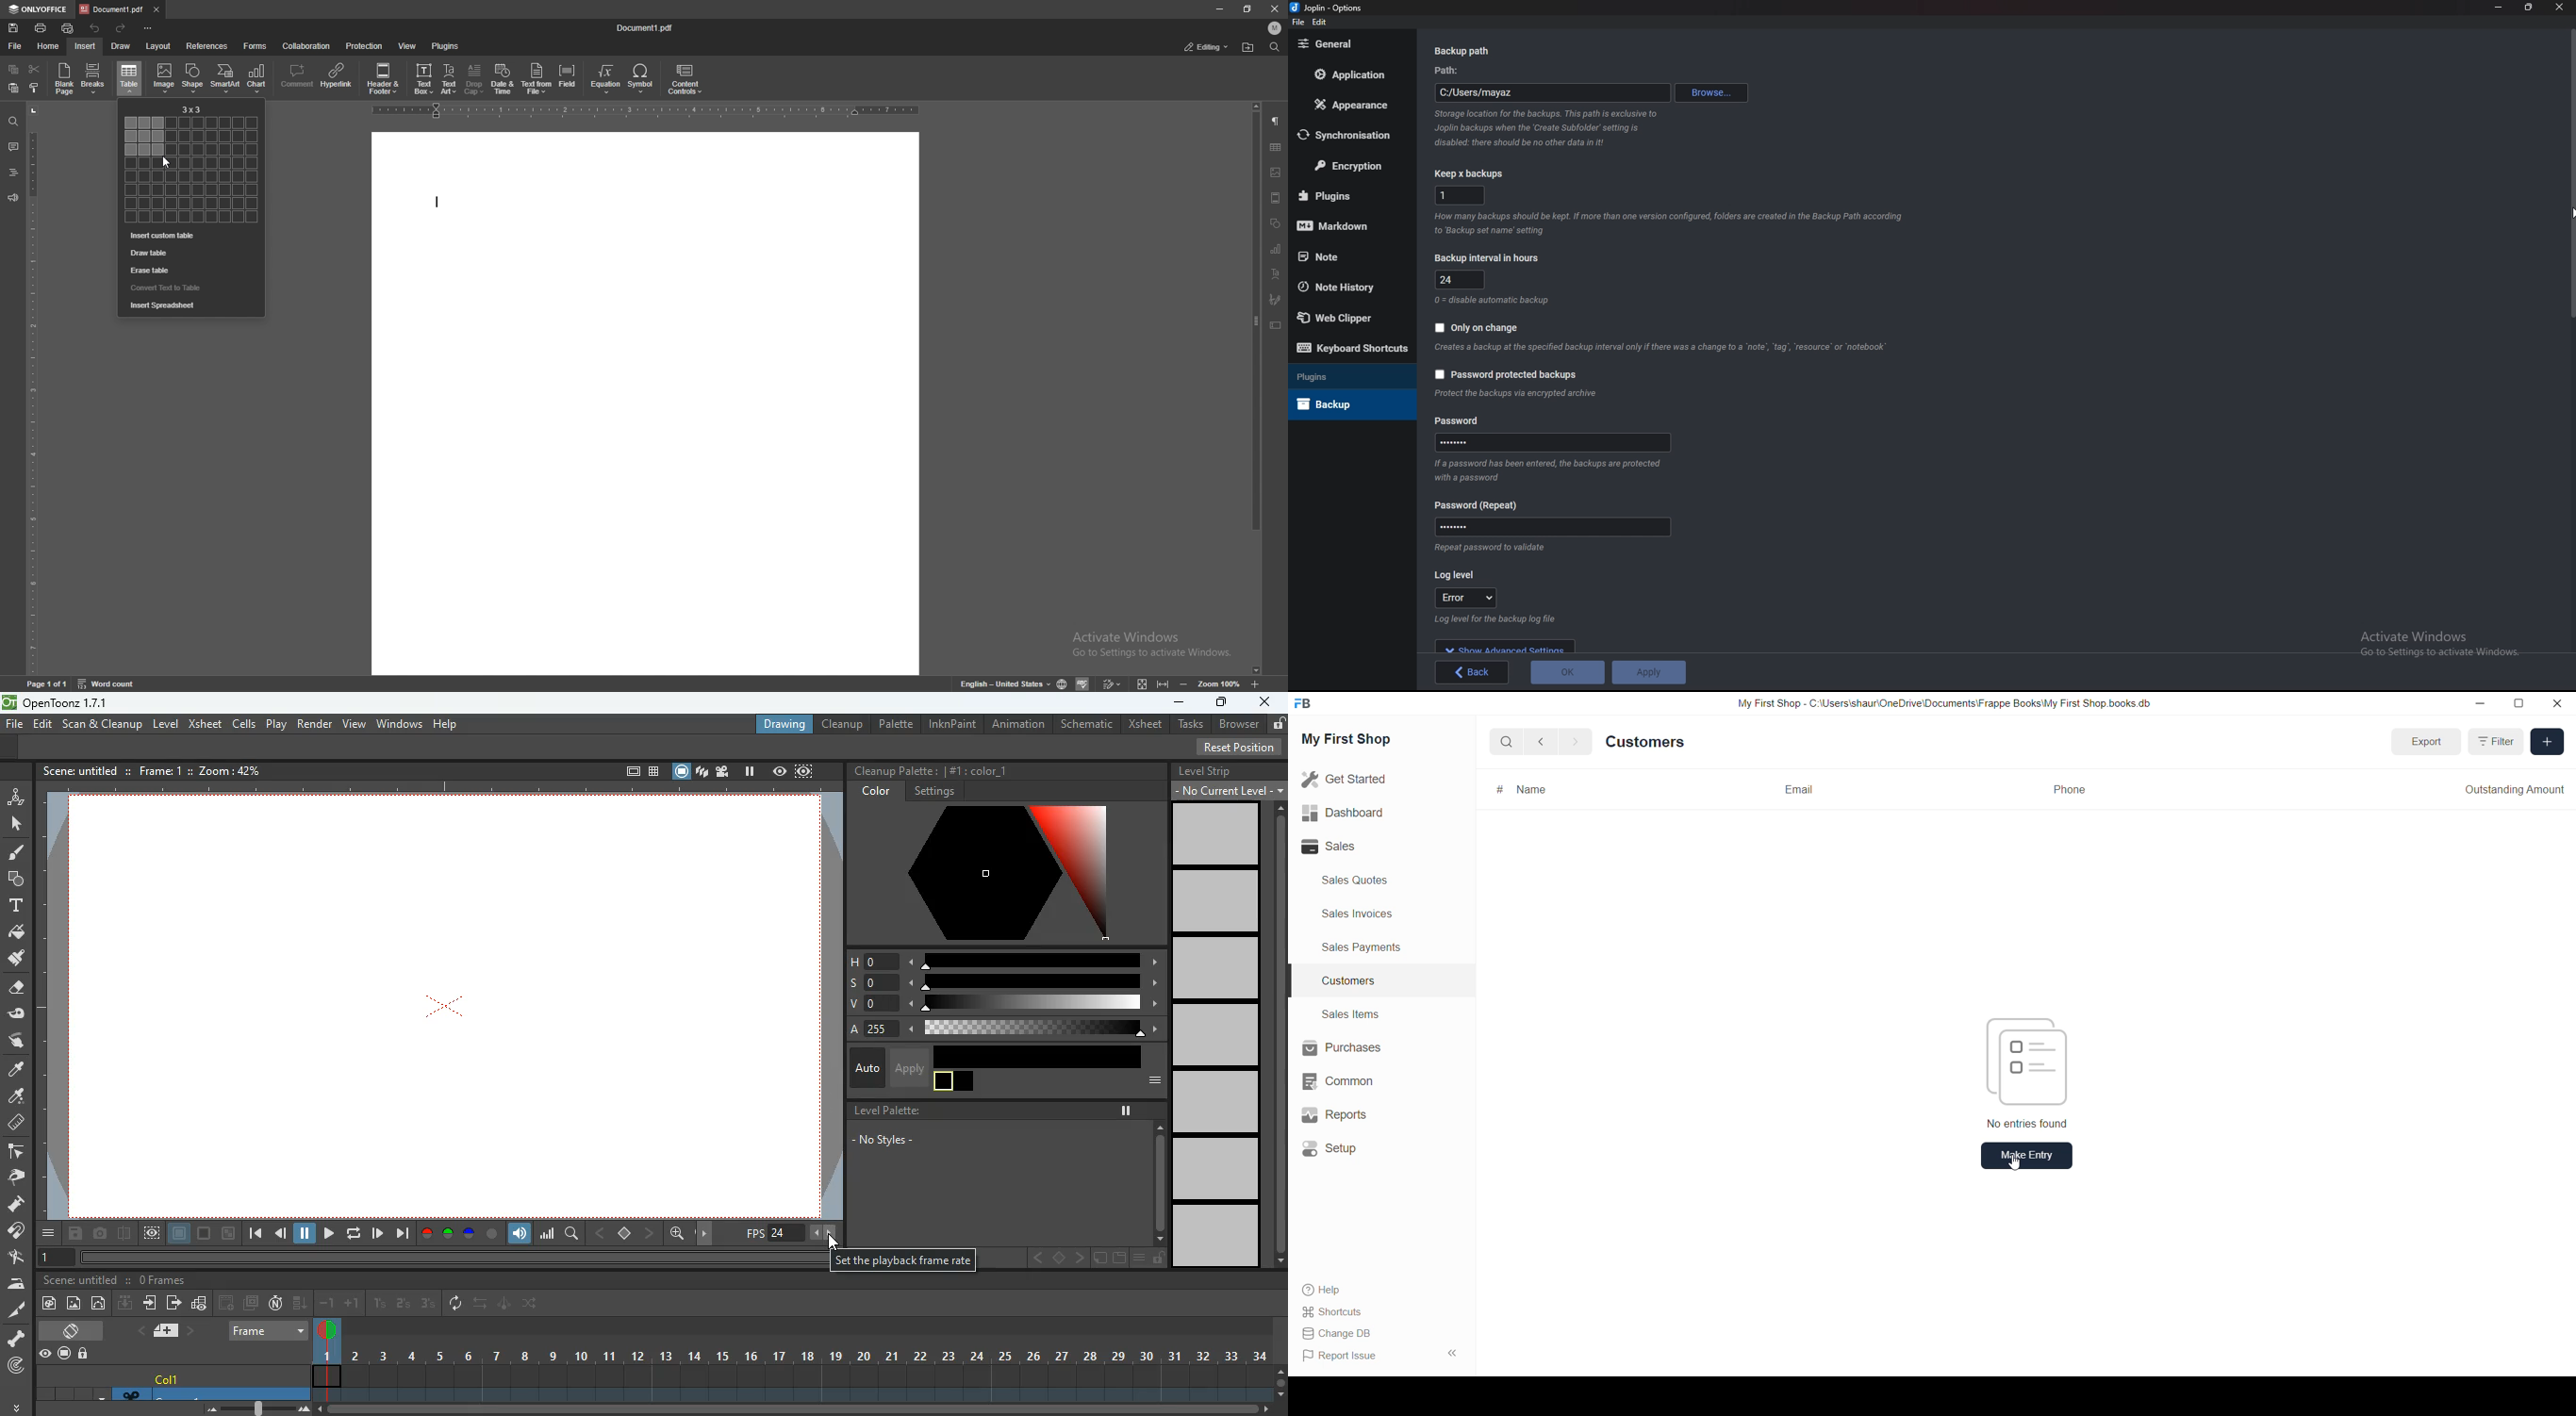  What do you see at coordinates (651, 1232) in the screenshot?
I see `right` at bounding box center [651, 1232].